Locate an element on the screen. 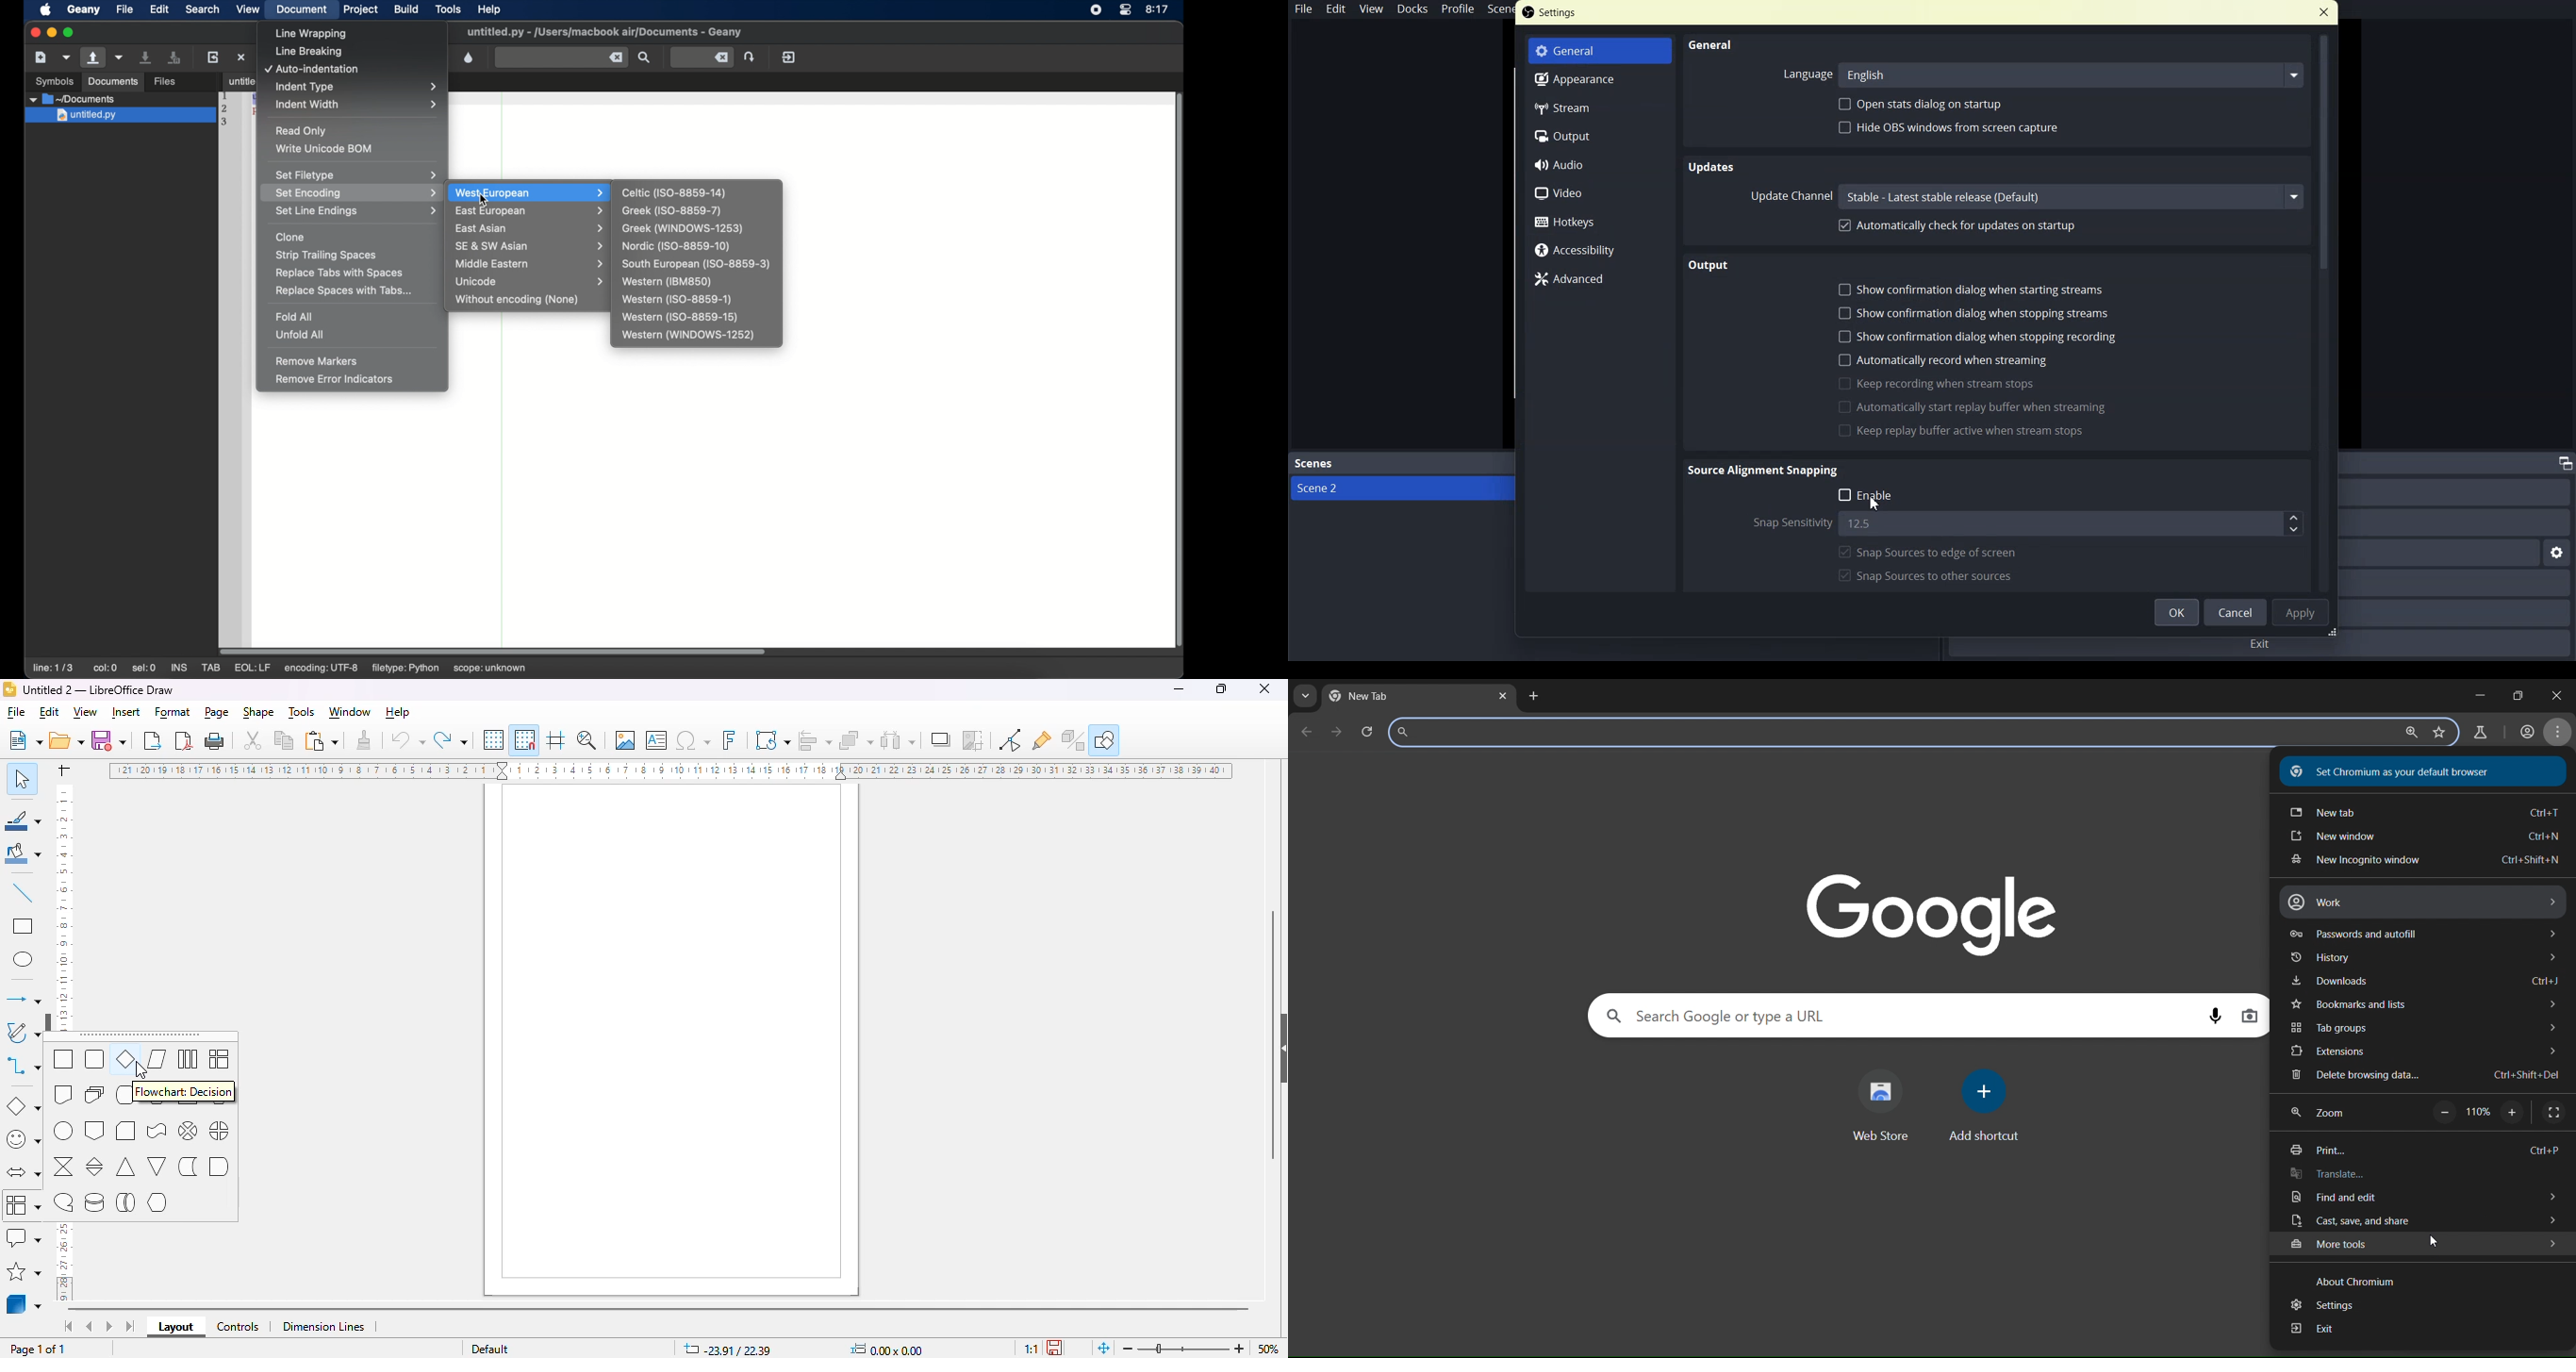 The image size is (2576, 1372). Stream is located at coordinates (1601, 107).